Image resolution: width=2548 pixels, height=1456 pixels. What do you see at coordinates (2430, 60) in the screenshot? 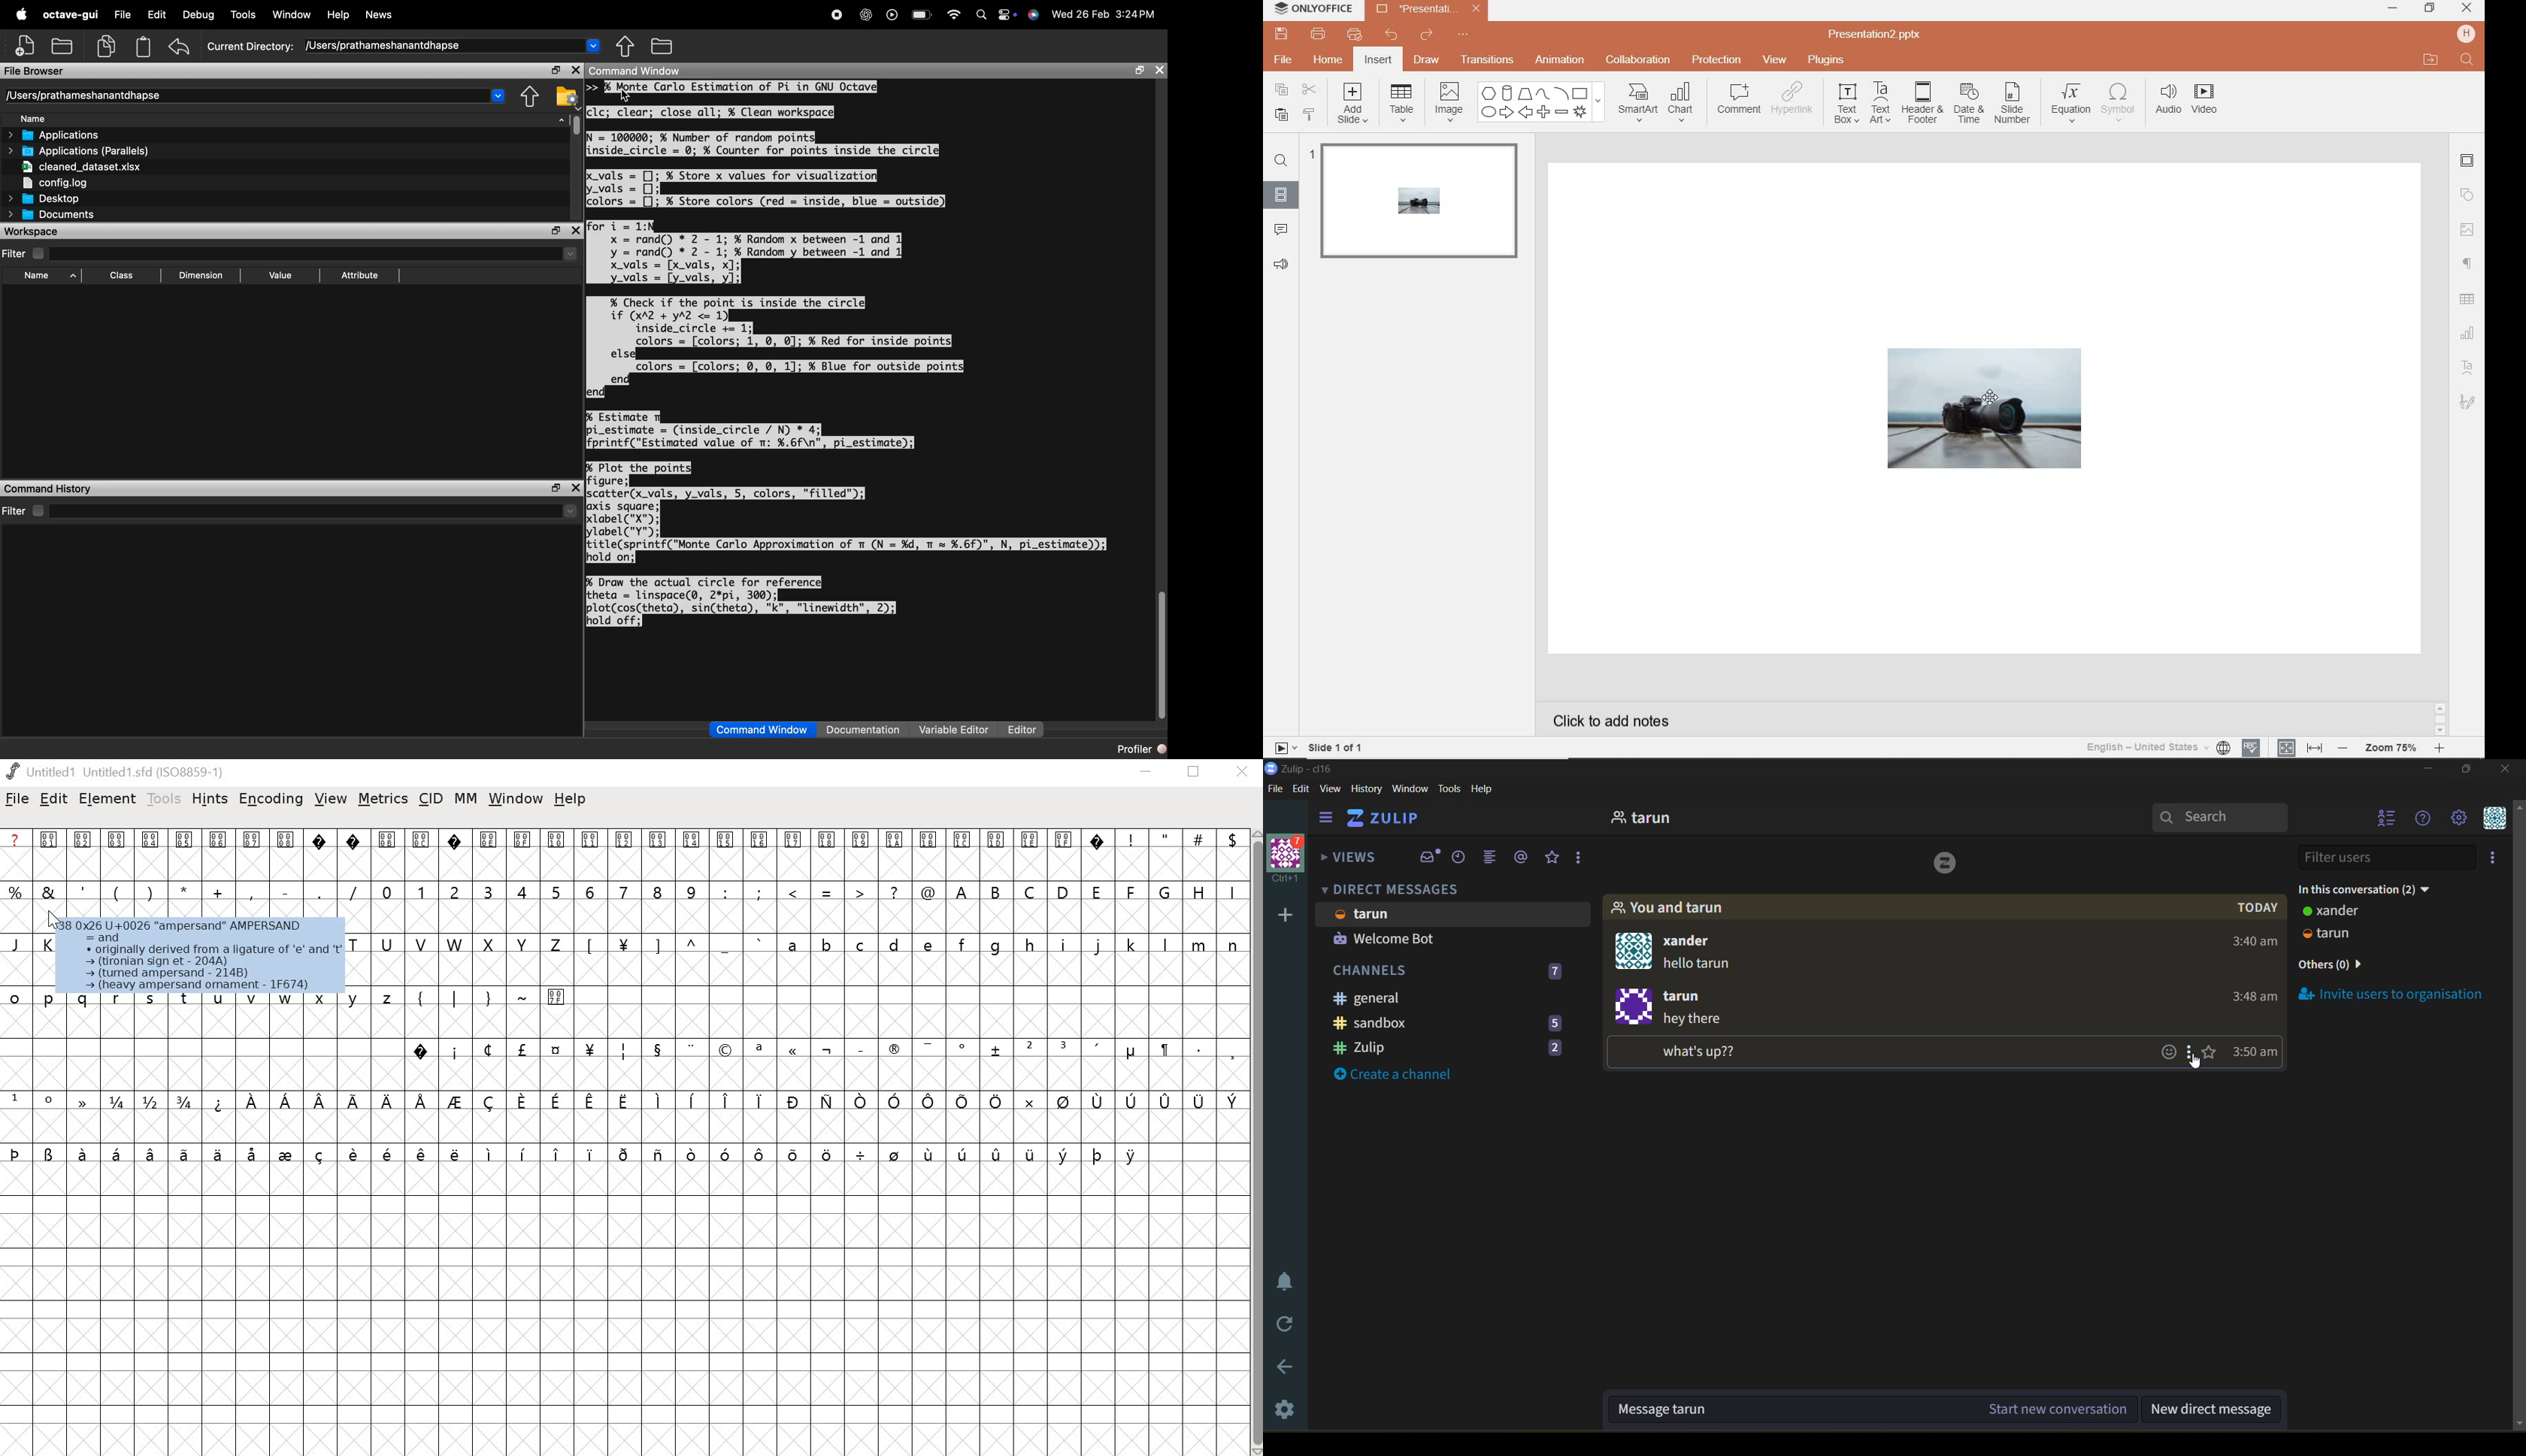
I see `open file location` at bounding box center [2430, 60].